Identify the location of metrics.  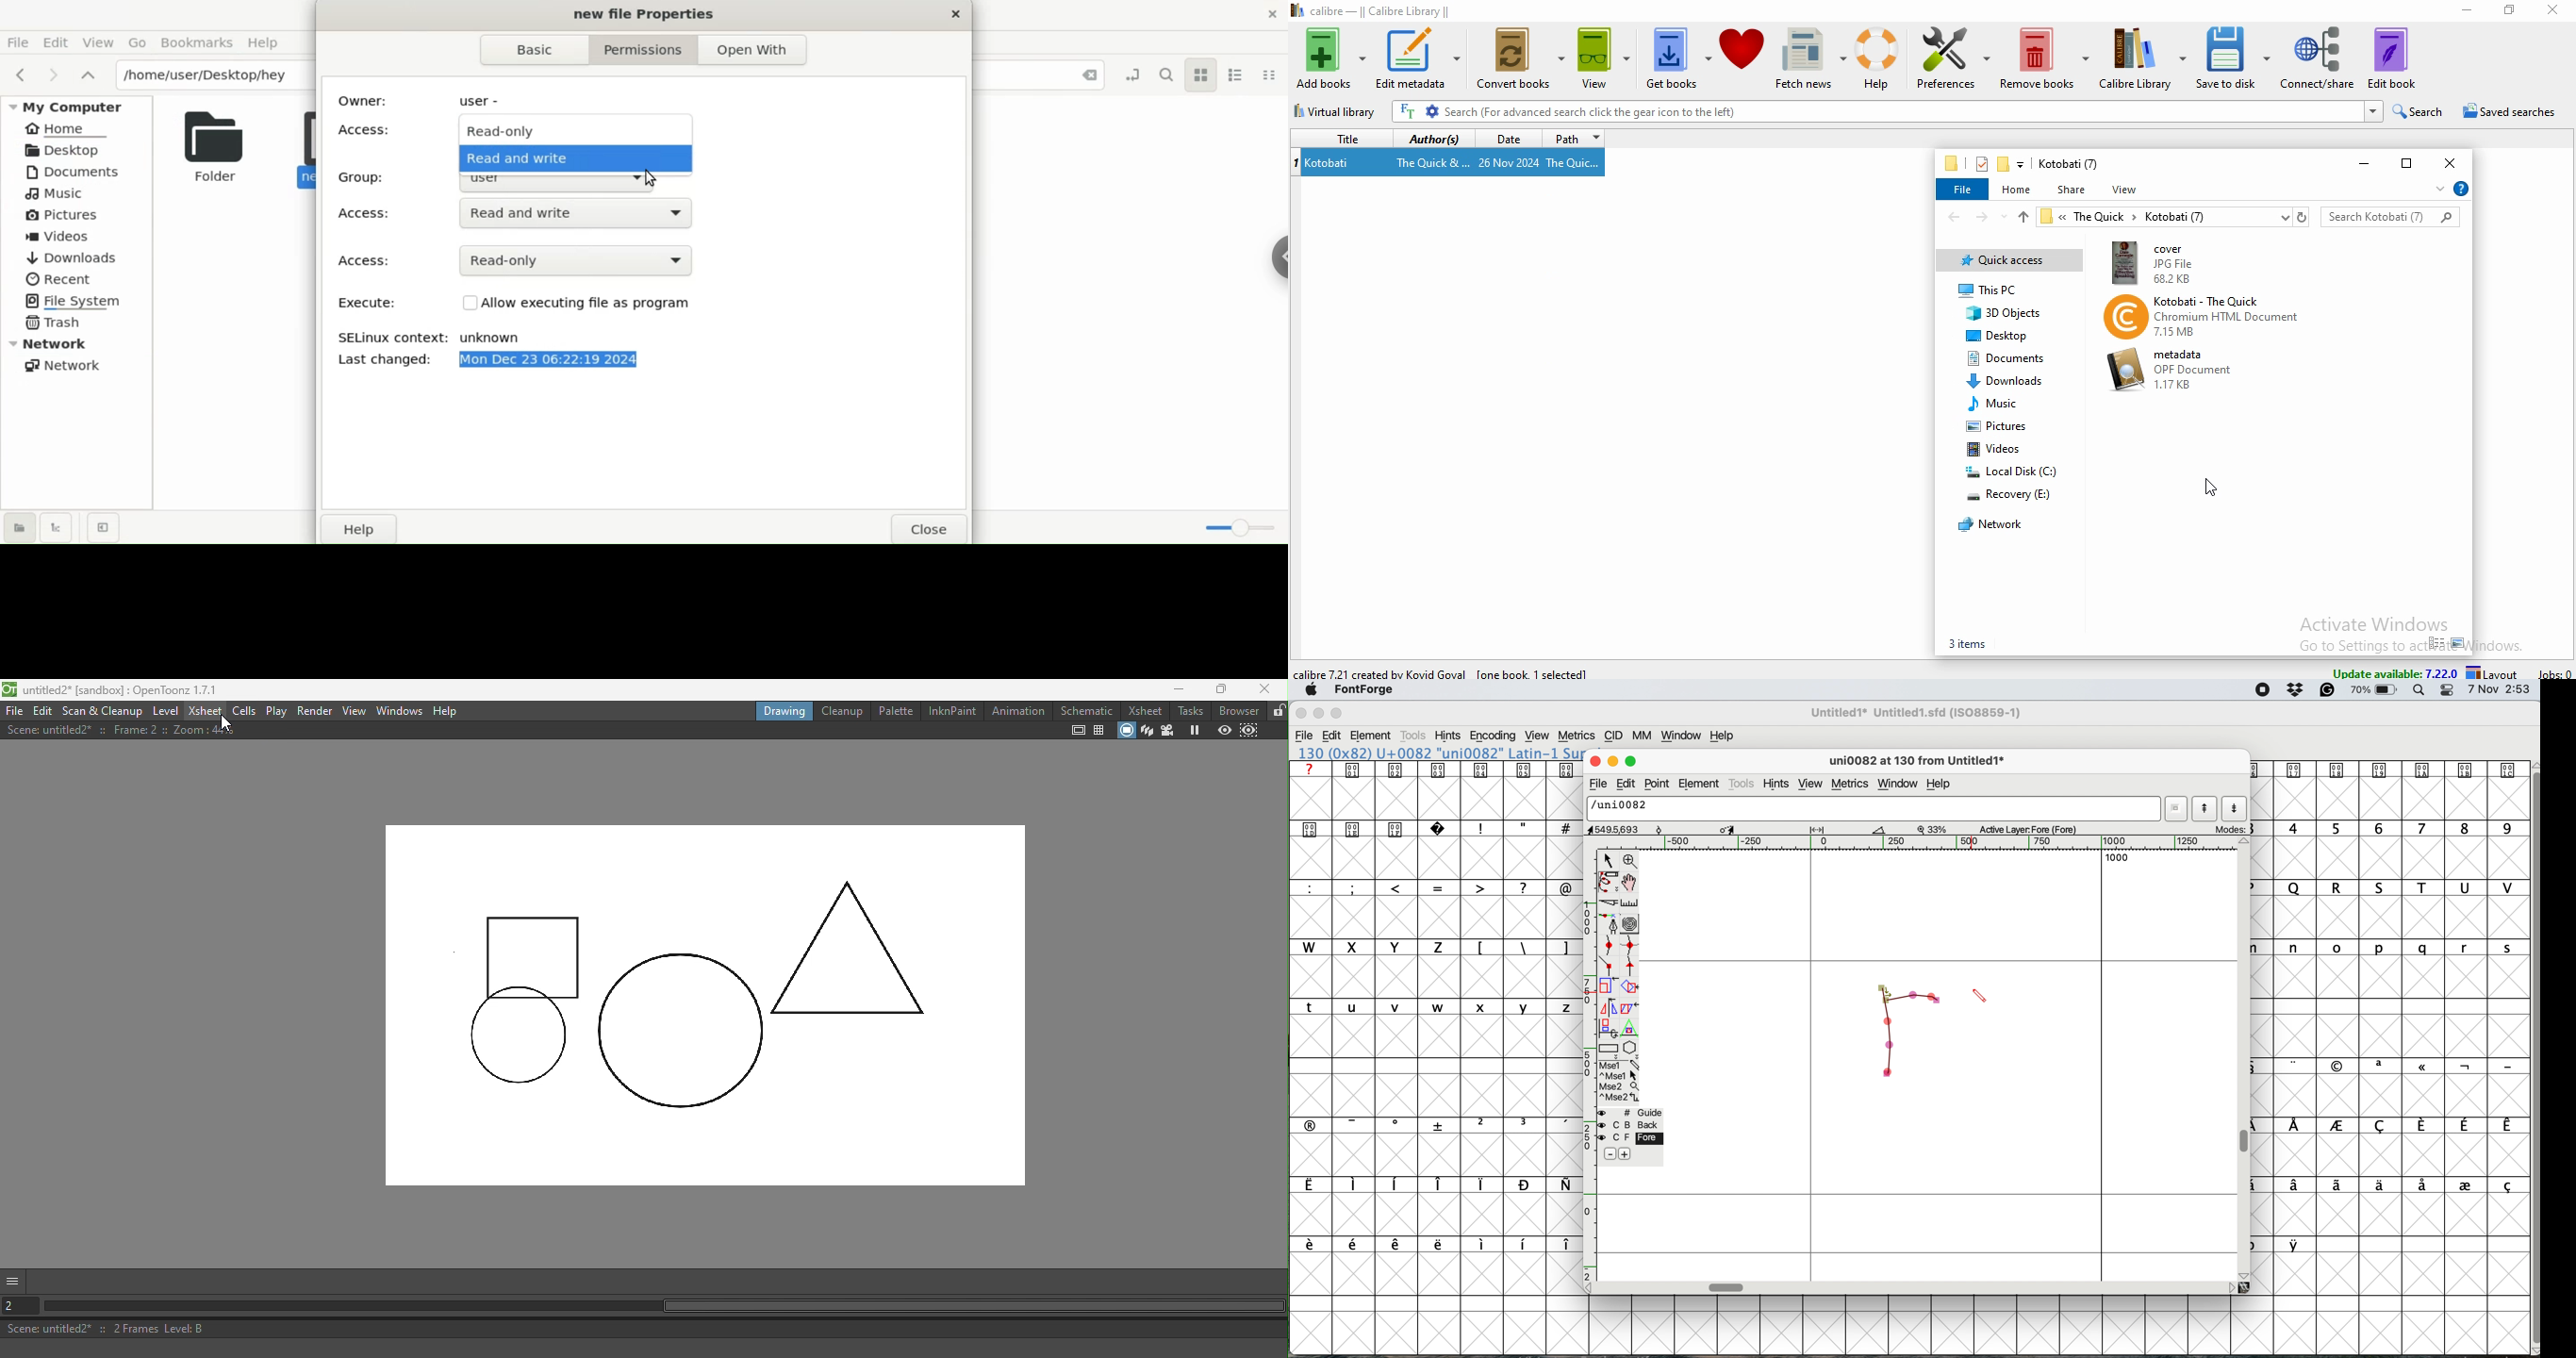
(1578, 734).